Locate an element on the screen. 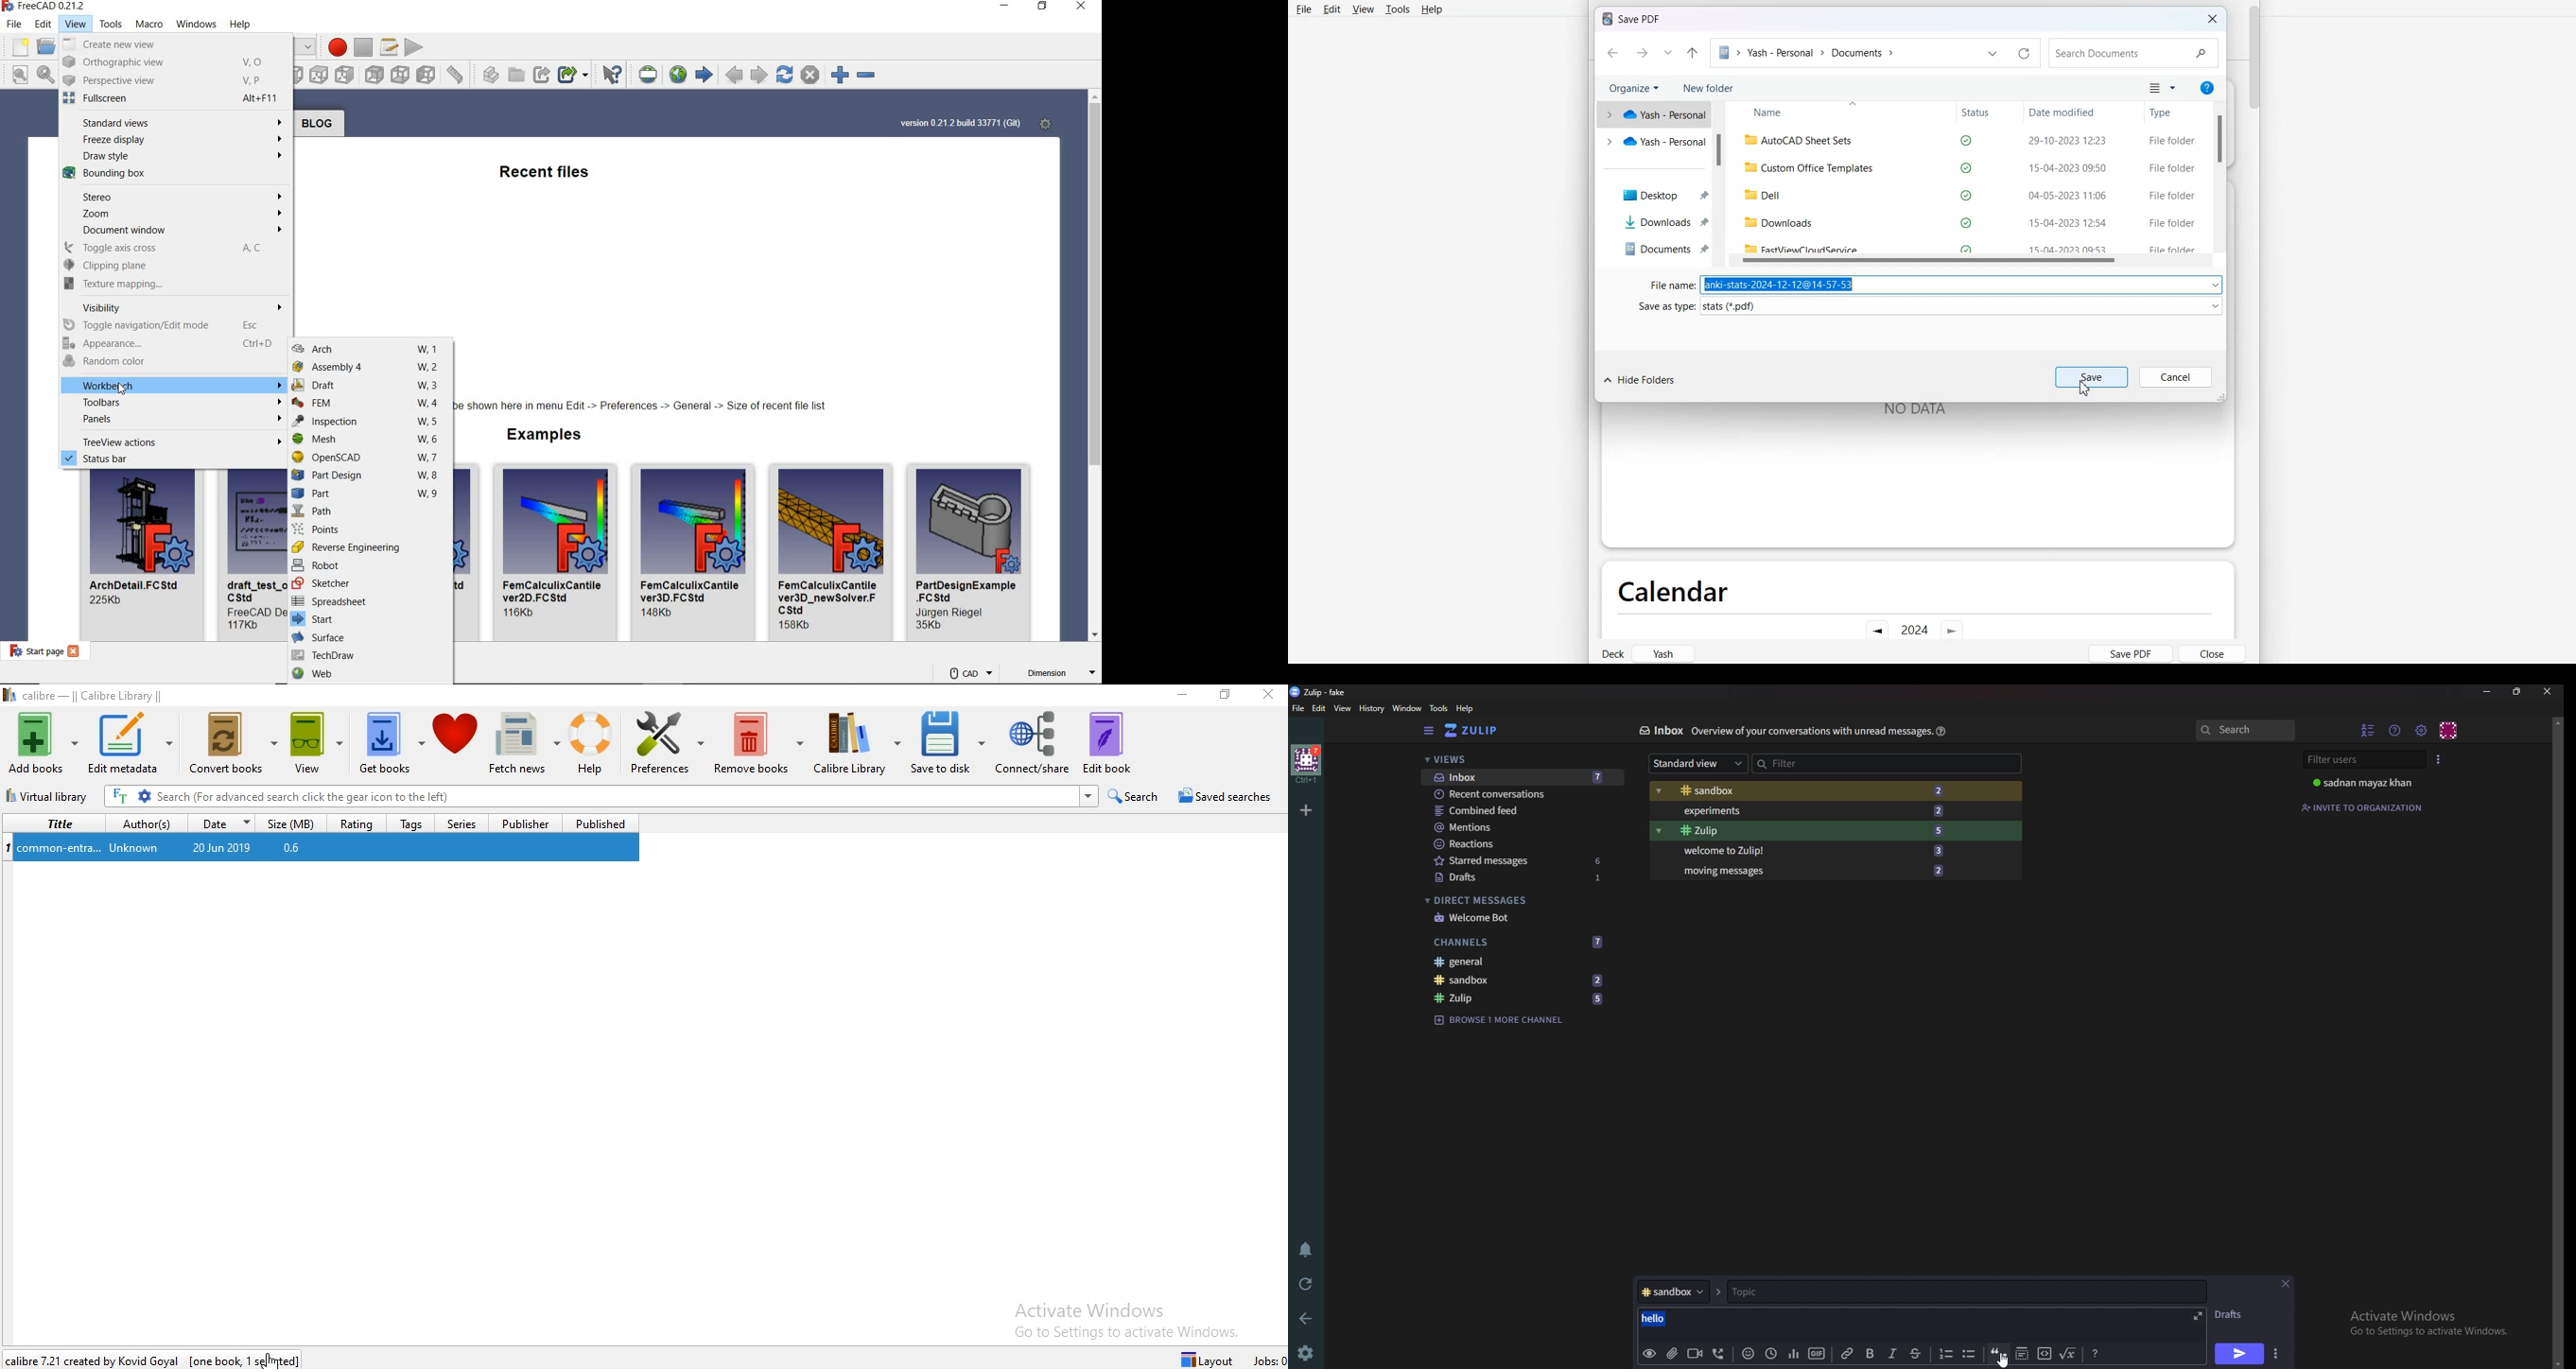 The image size is (2576, 1372). 7 is located at coordinates (1605, 776).